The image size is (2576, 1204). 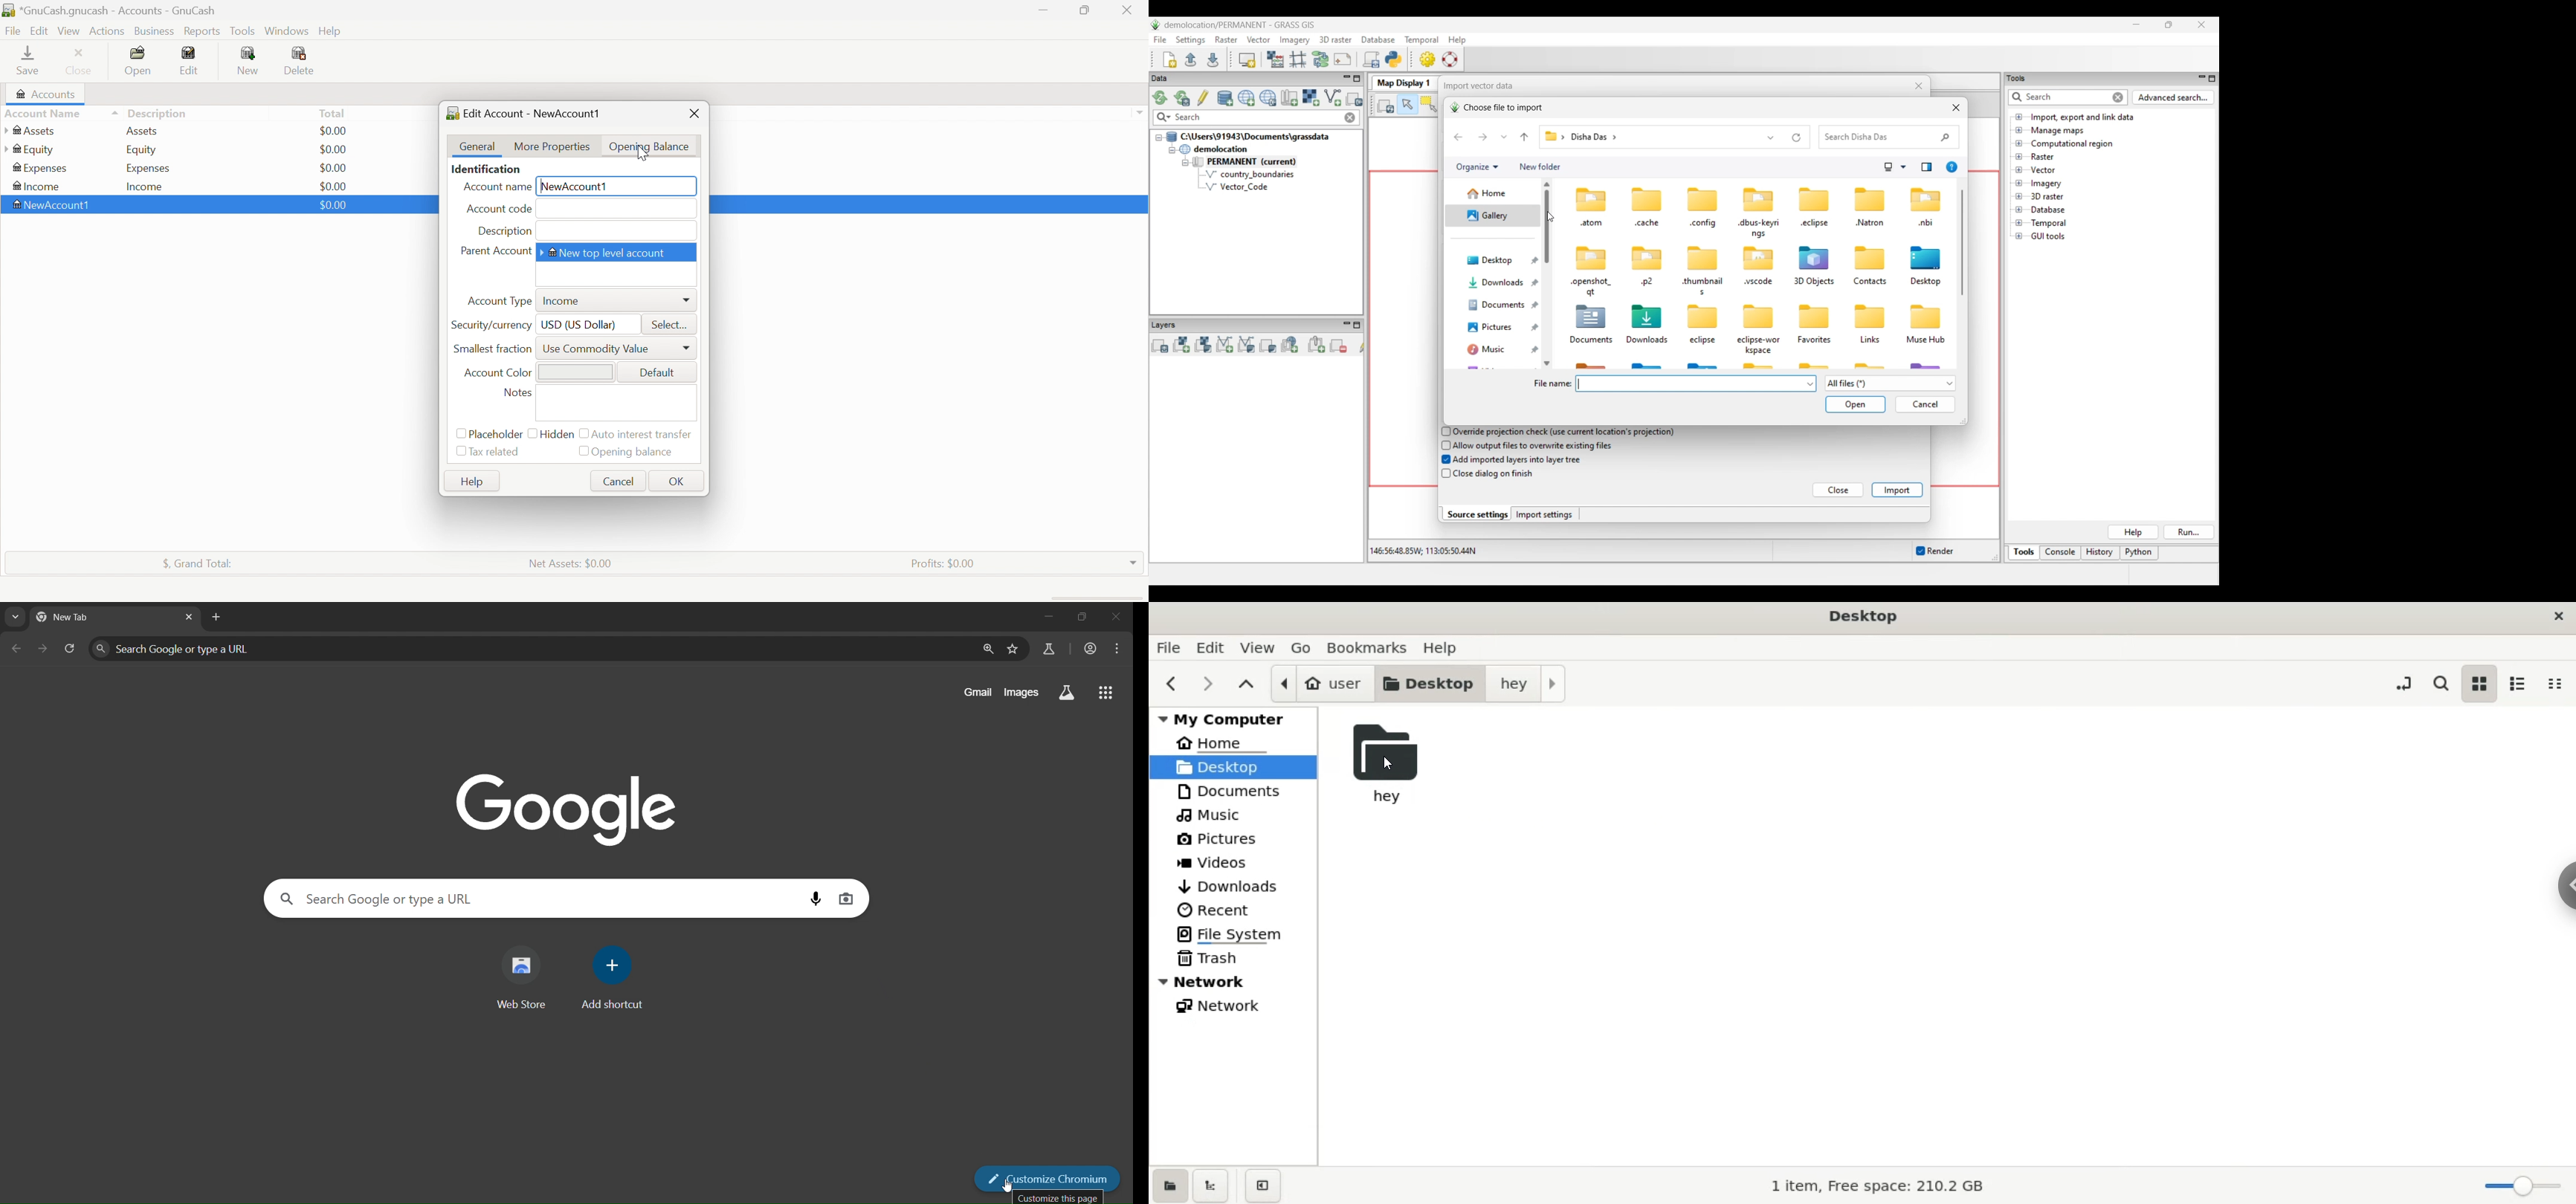 What do you see at coordinates (585, 434) in the screenshot?
I see `Checkbox` at bounding box center [585, 434].